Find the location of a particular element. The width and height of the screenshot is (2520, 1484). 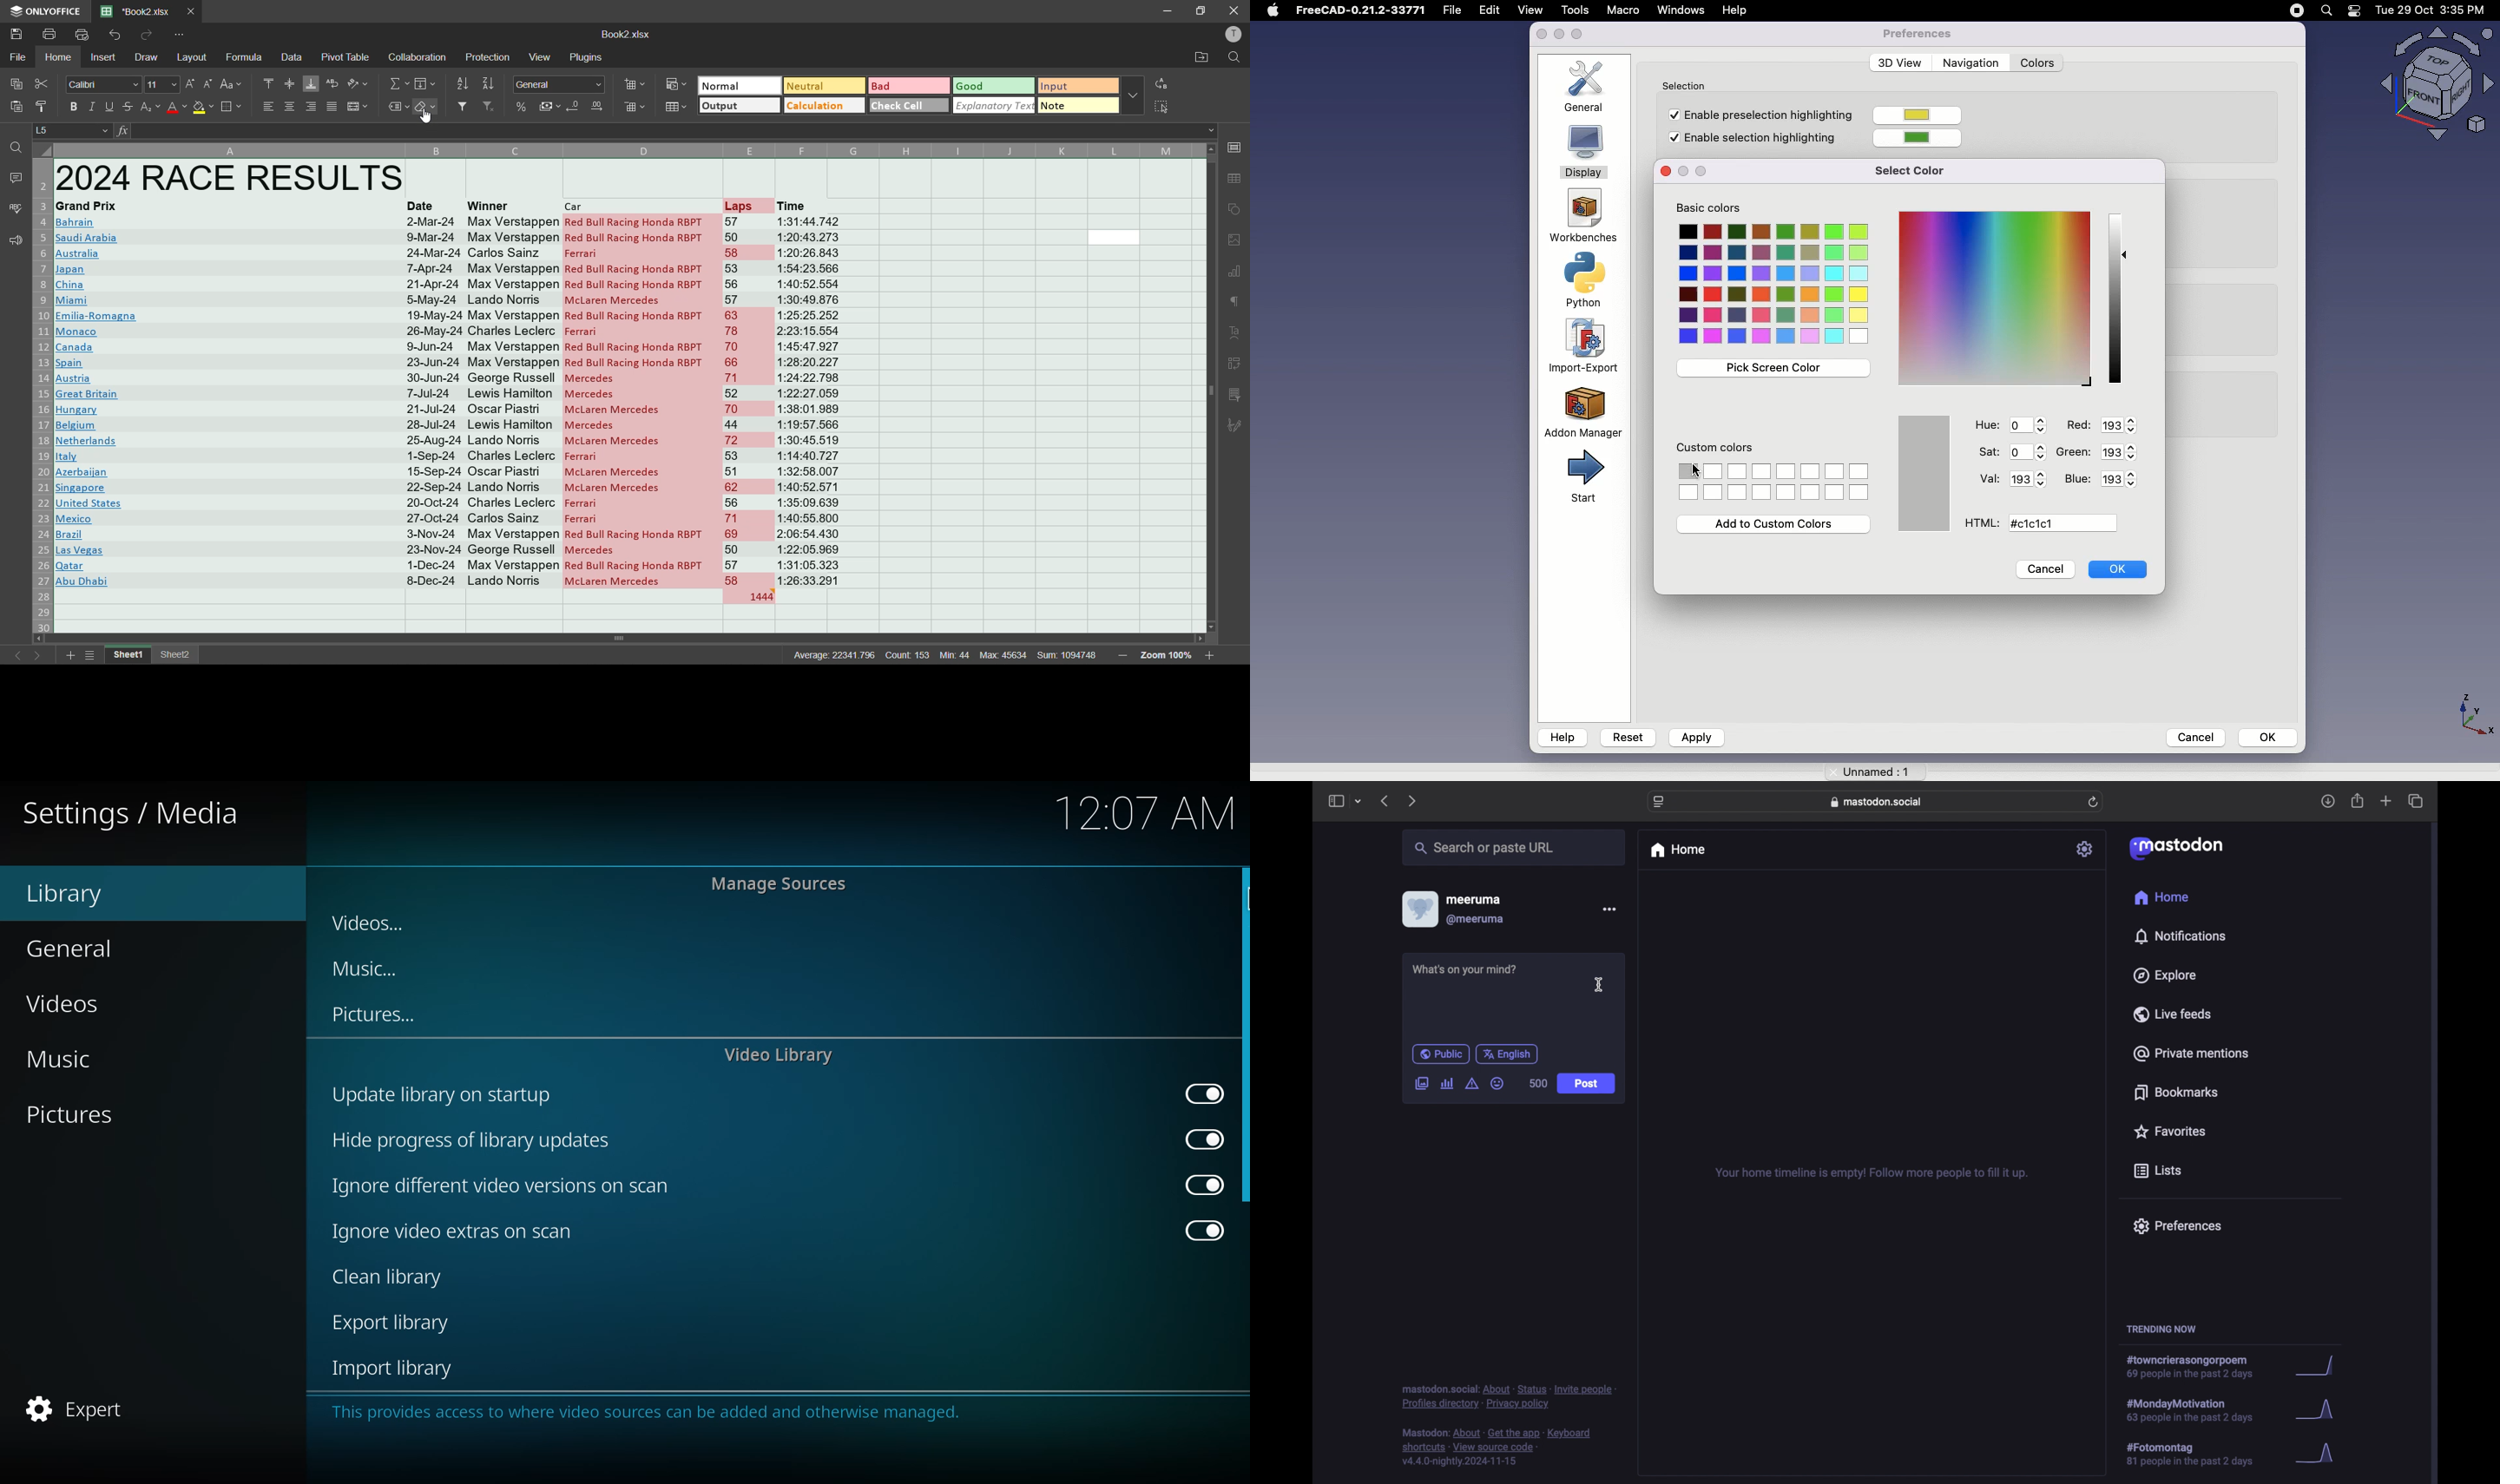

manage sources is located at coordinates (775, 883).